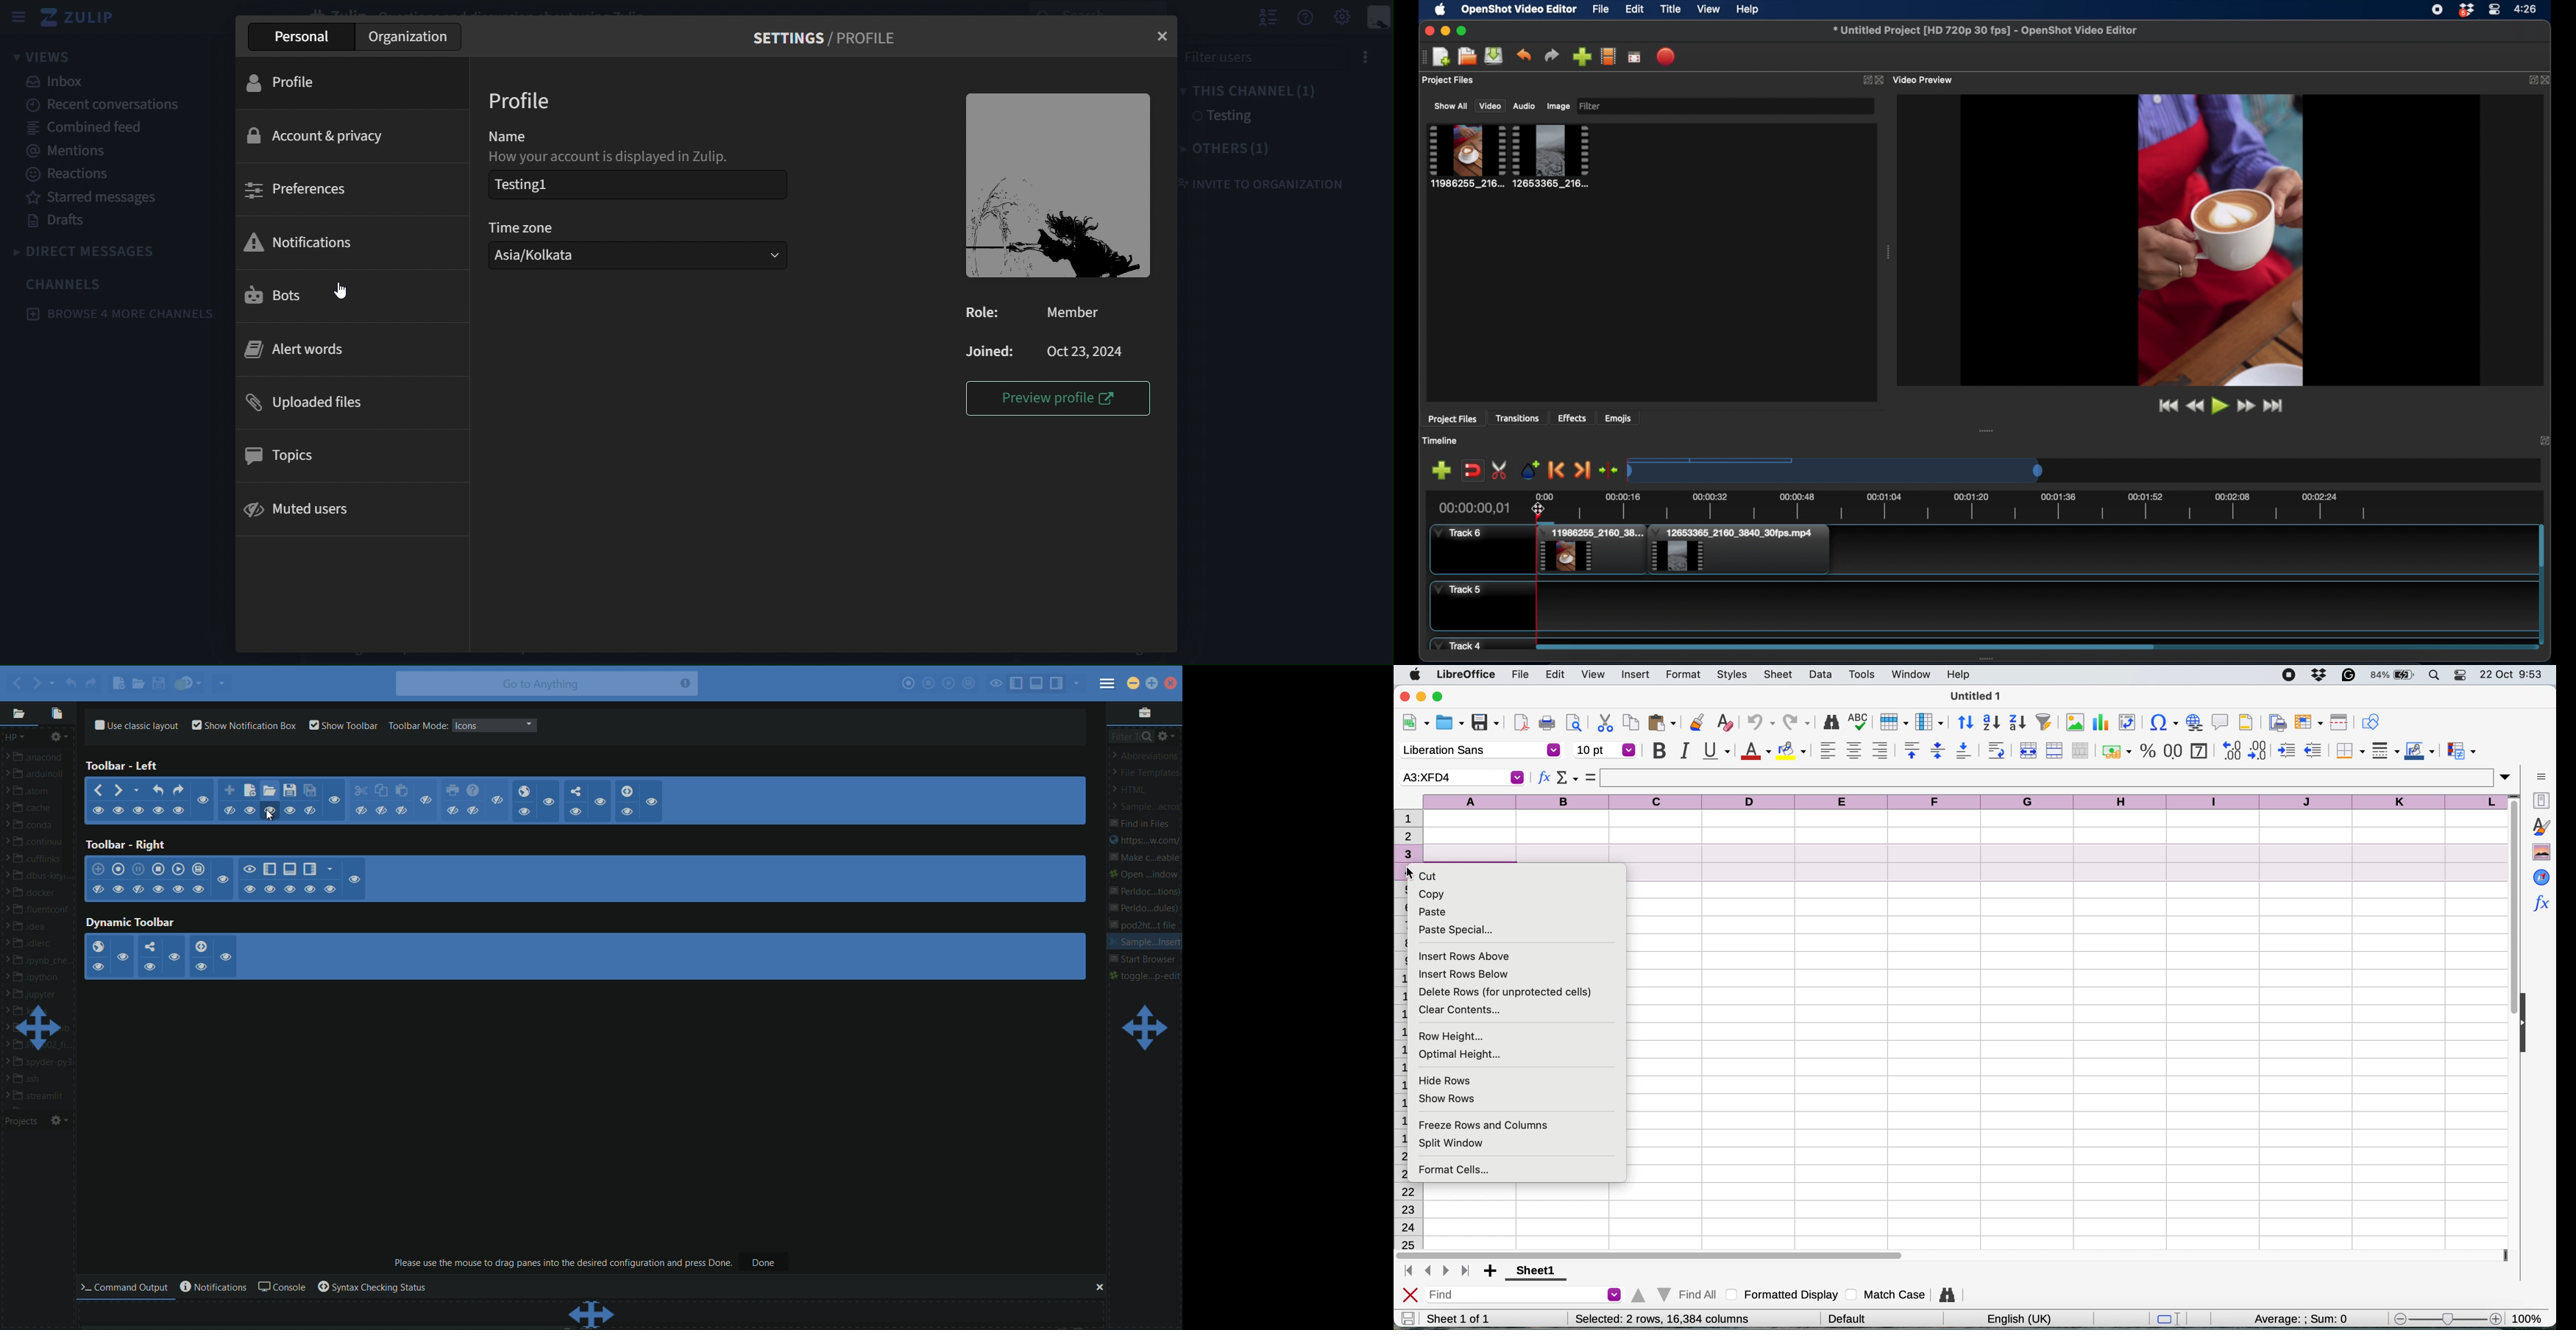 This screenshot has width=2576, height=1344. Describe the element at coordinates (1991, 723) in the screenshot. I see `sort ascending` at that location.